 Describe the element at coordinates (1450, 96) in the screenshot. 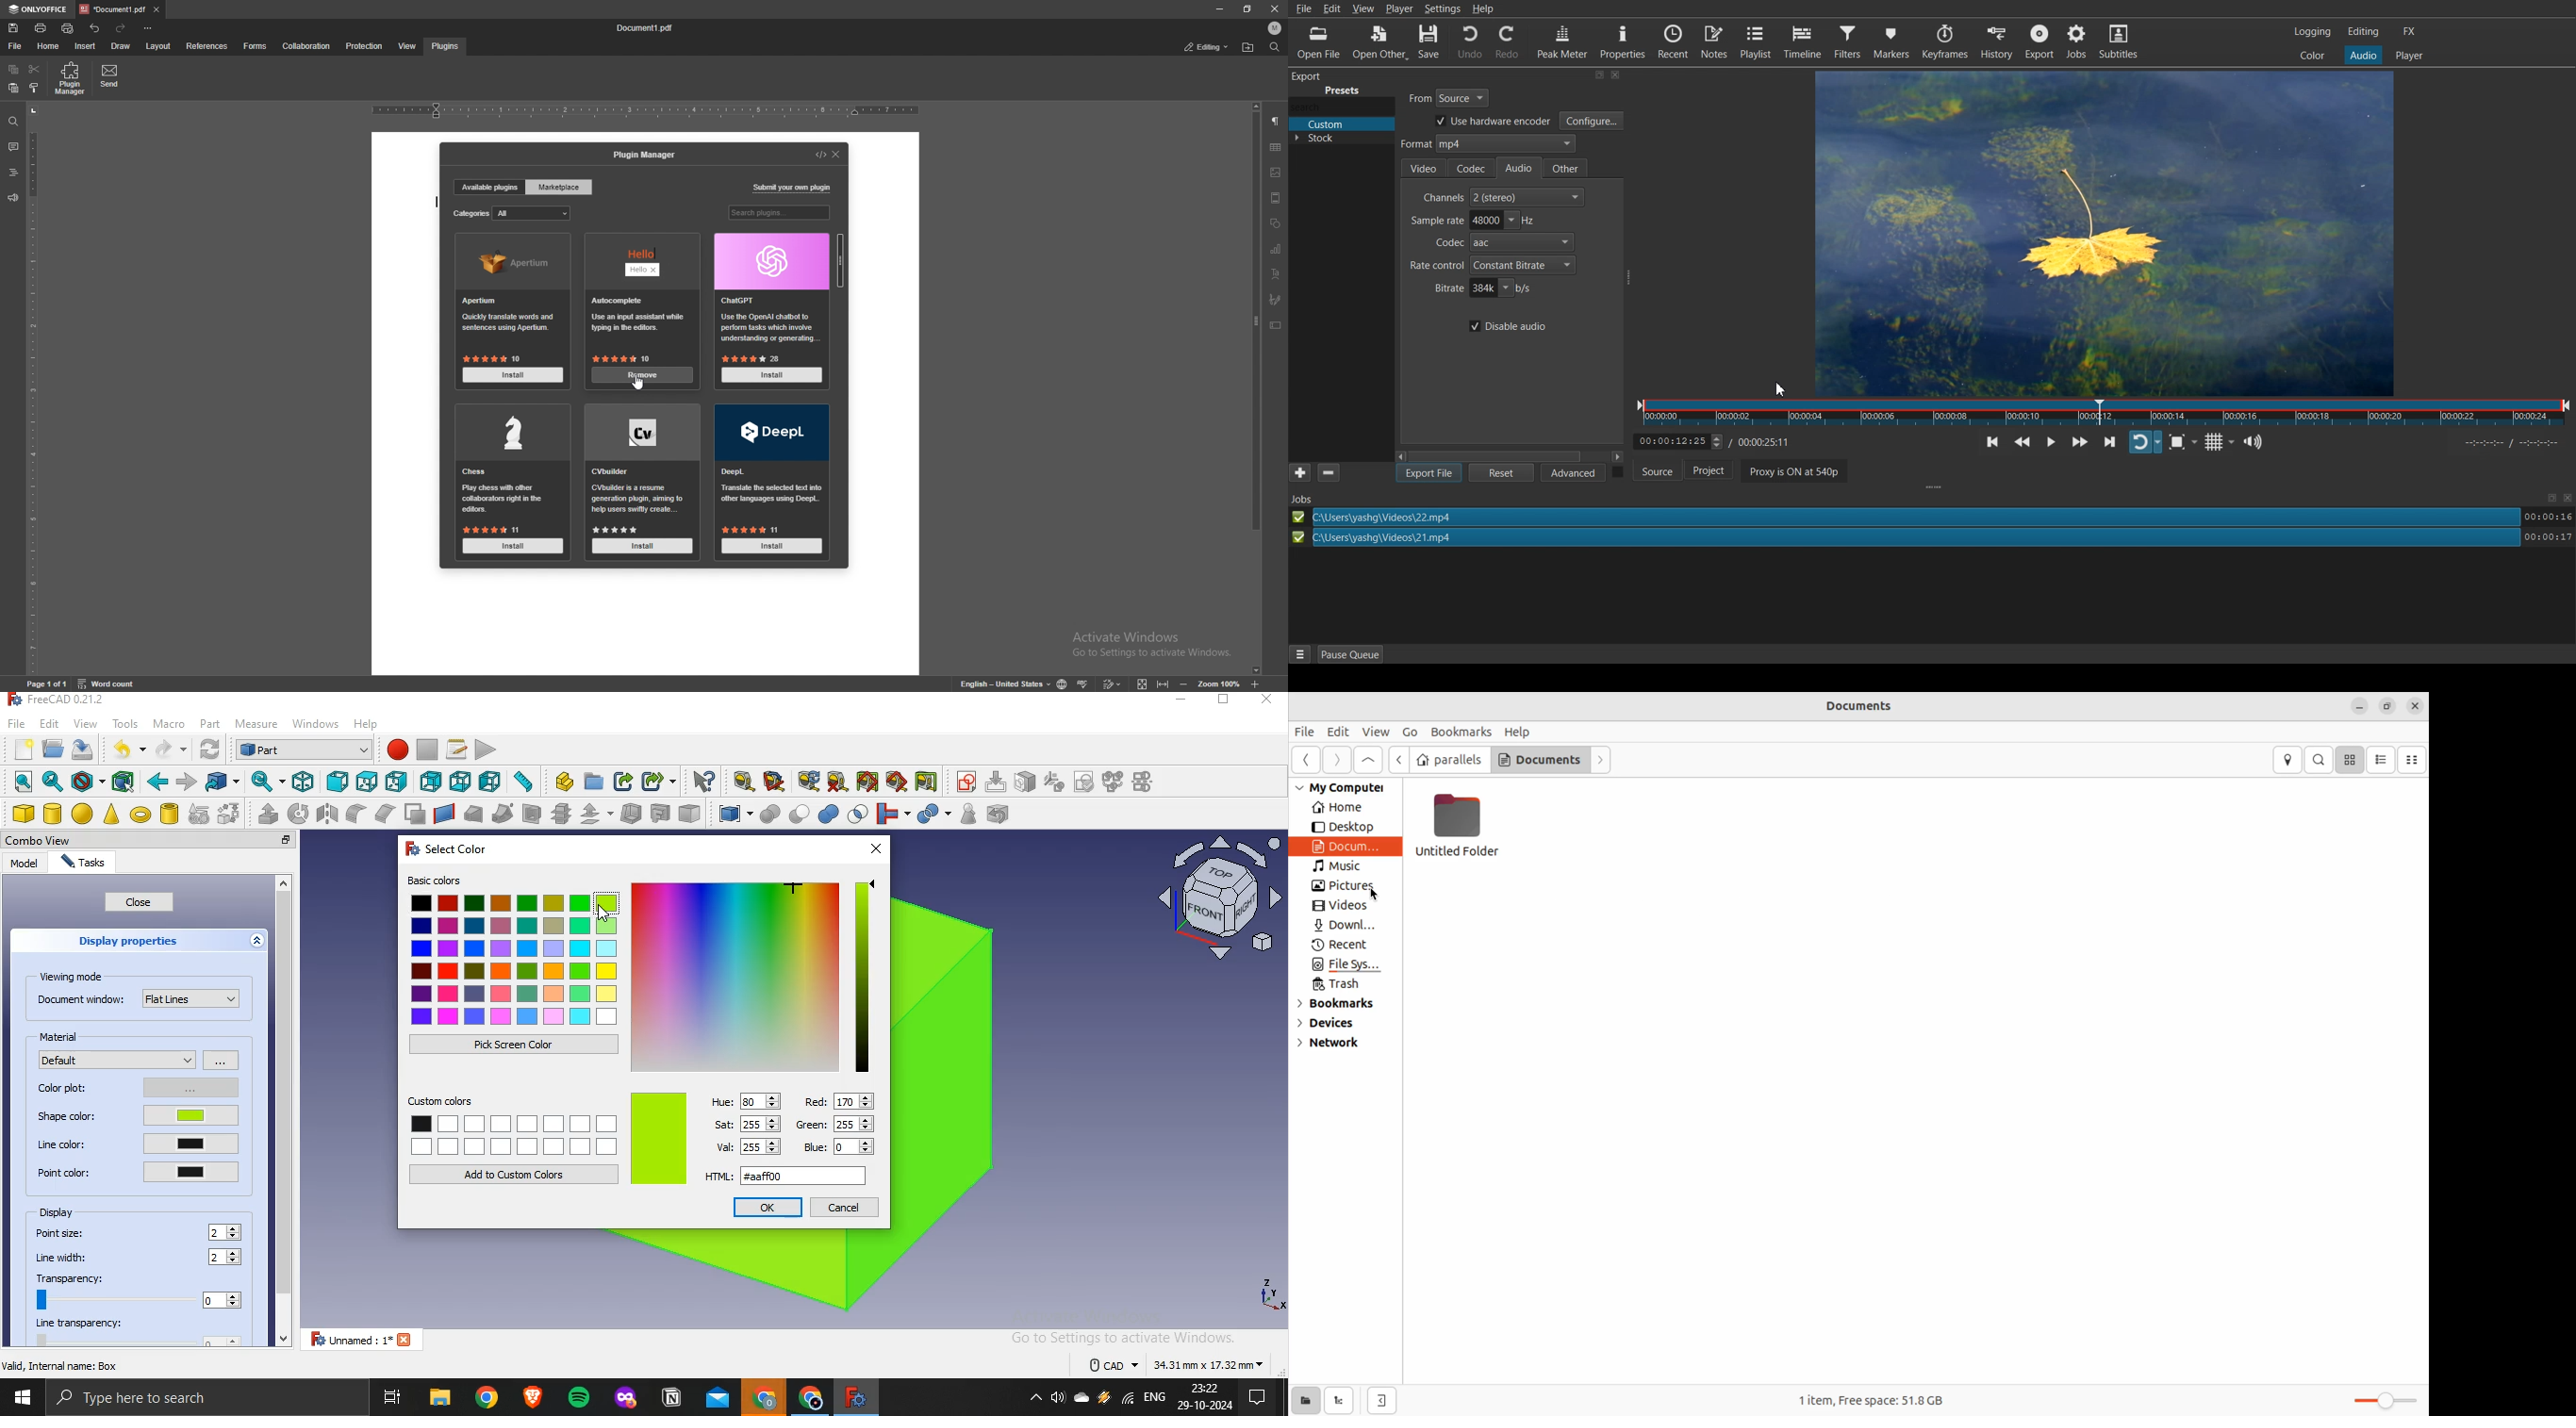

I see `From Source` at that location.